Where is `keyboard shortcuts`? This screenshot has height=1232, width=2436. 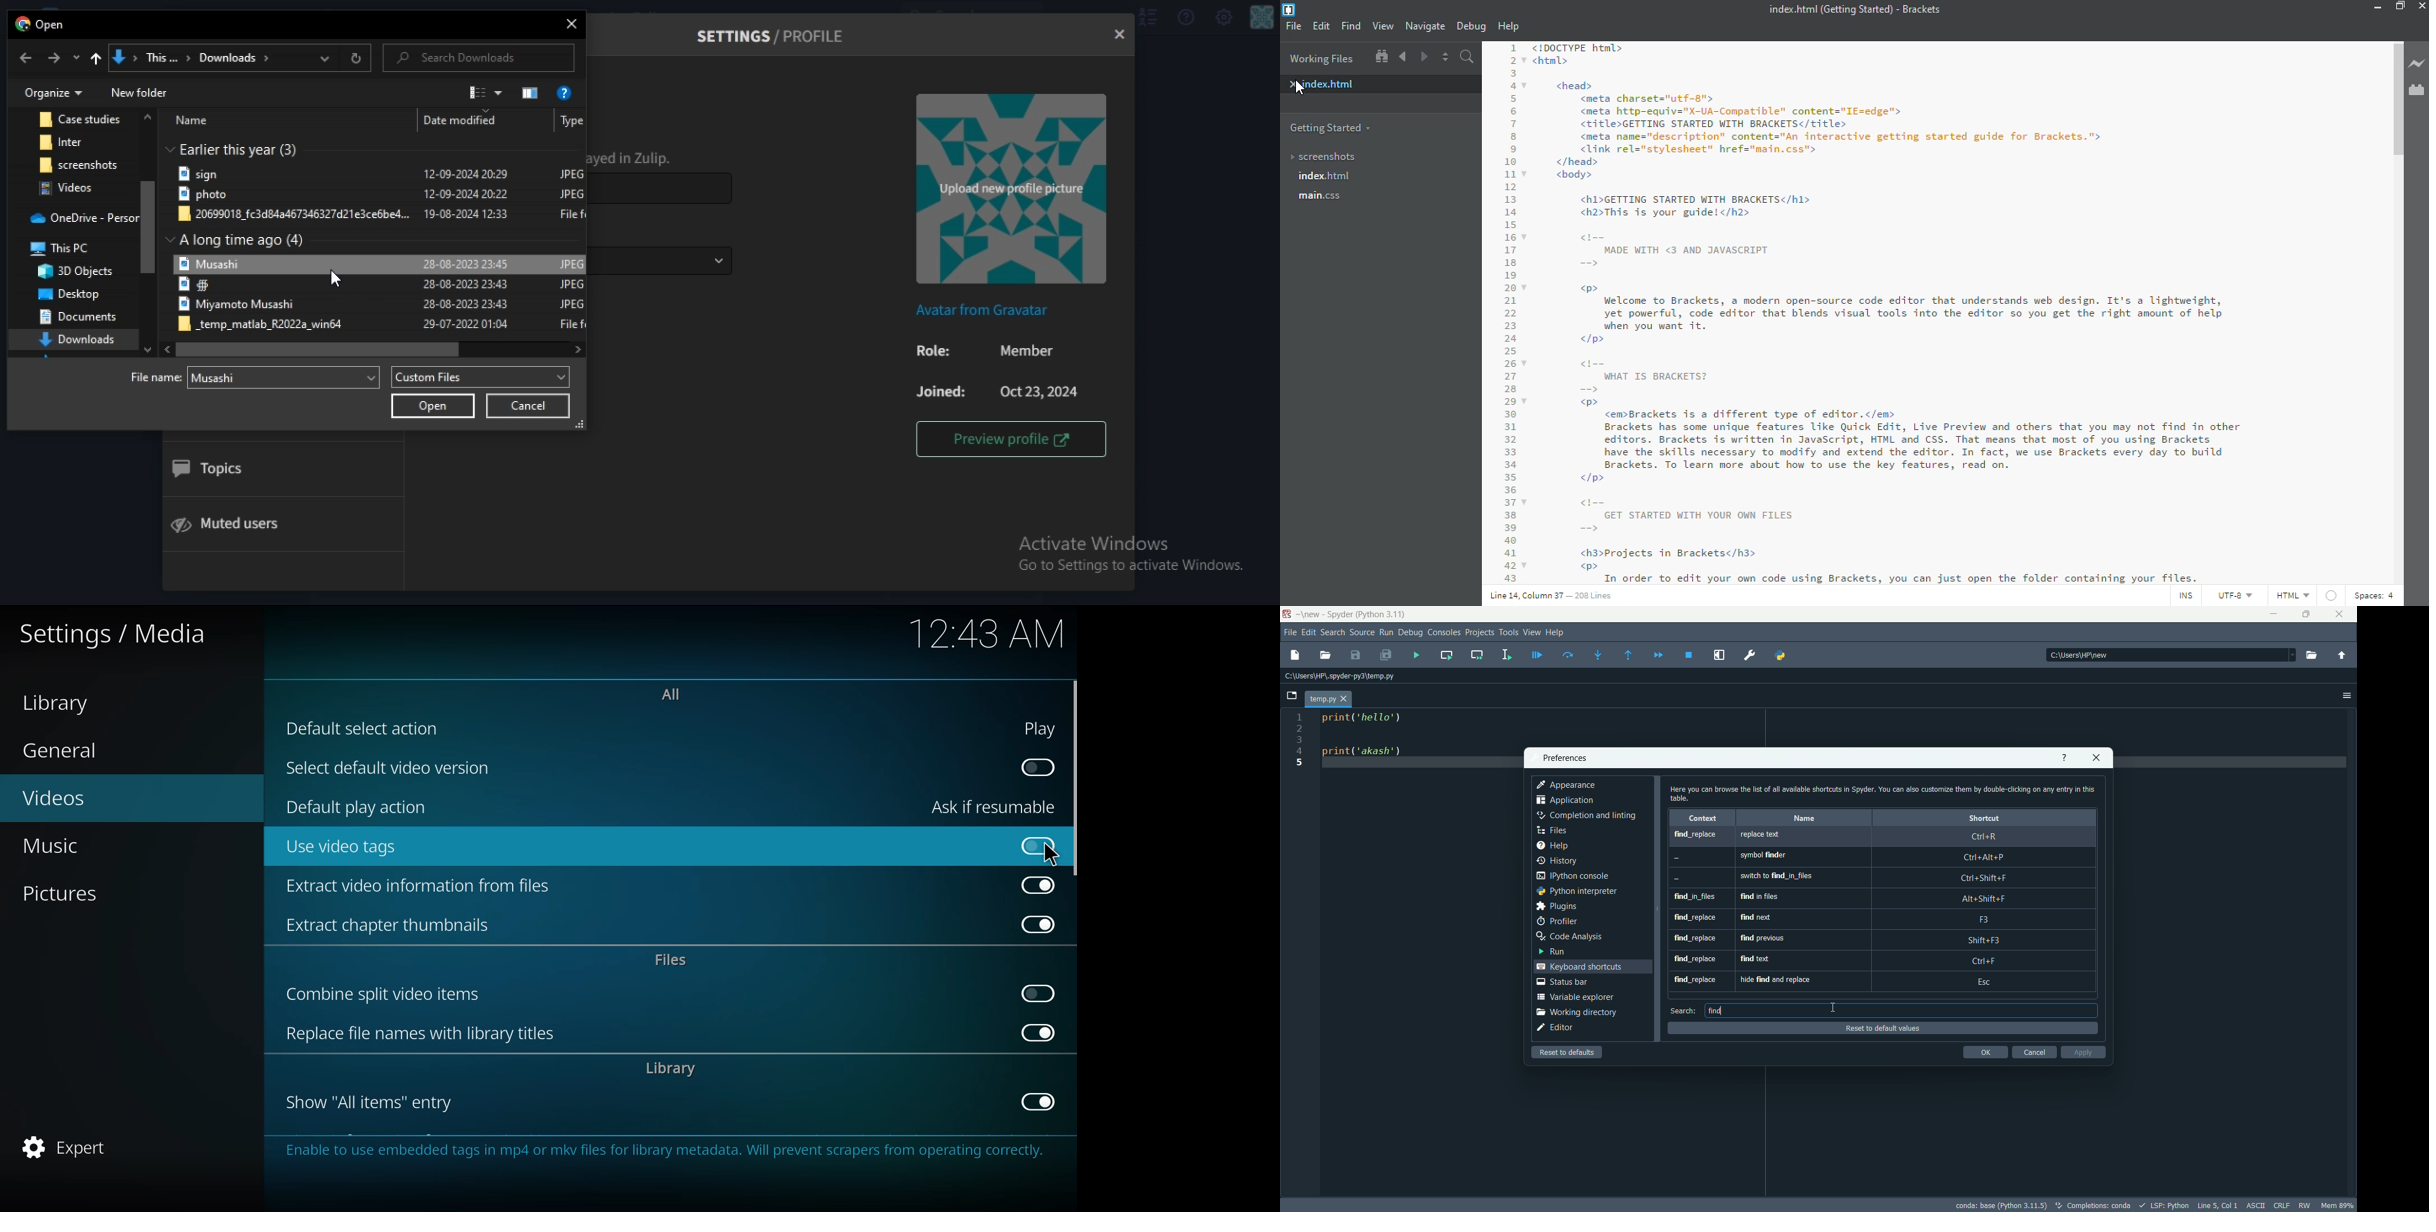 keyboard shortcuts is located at coordinates (1578, 966).